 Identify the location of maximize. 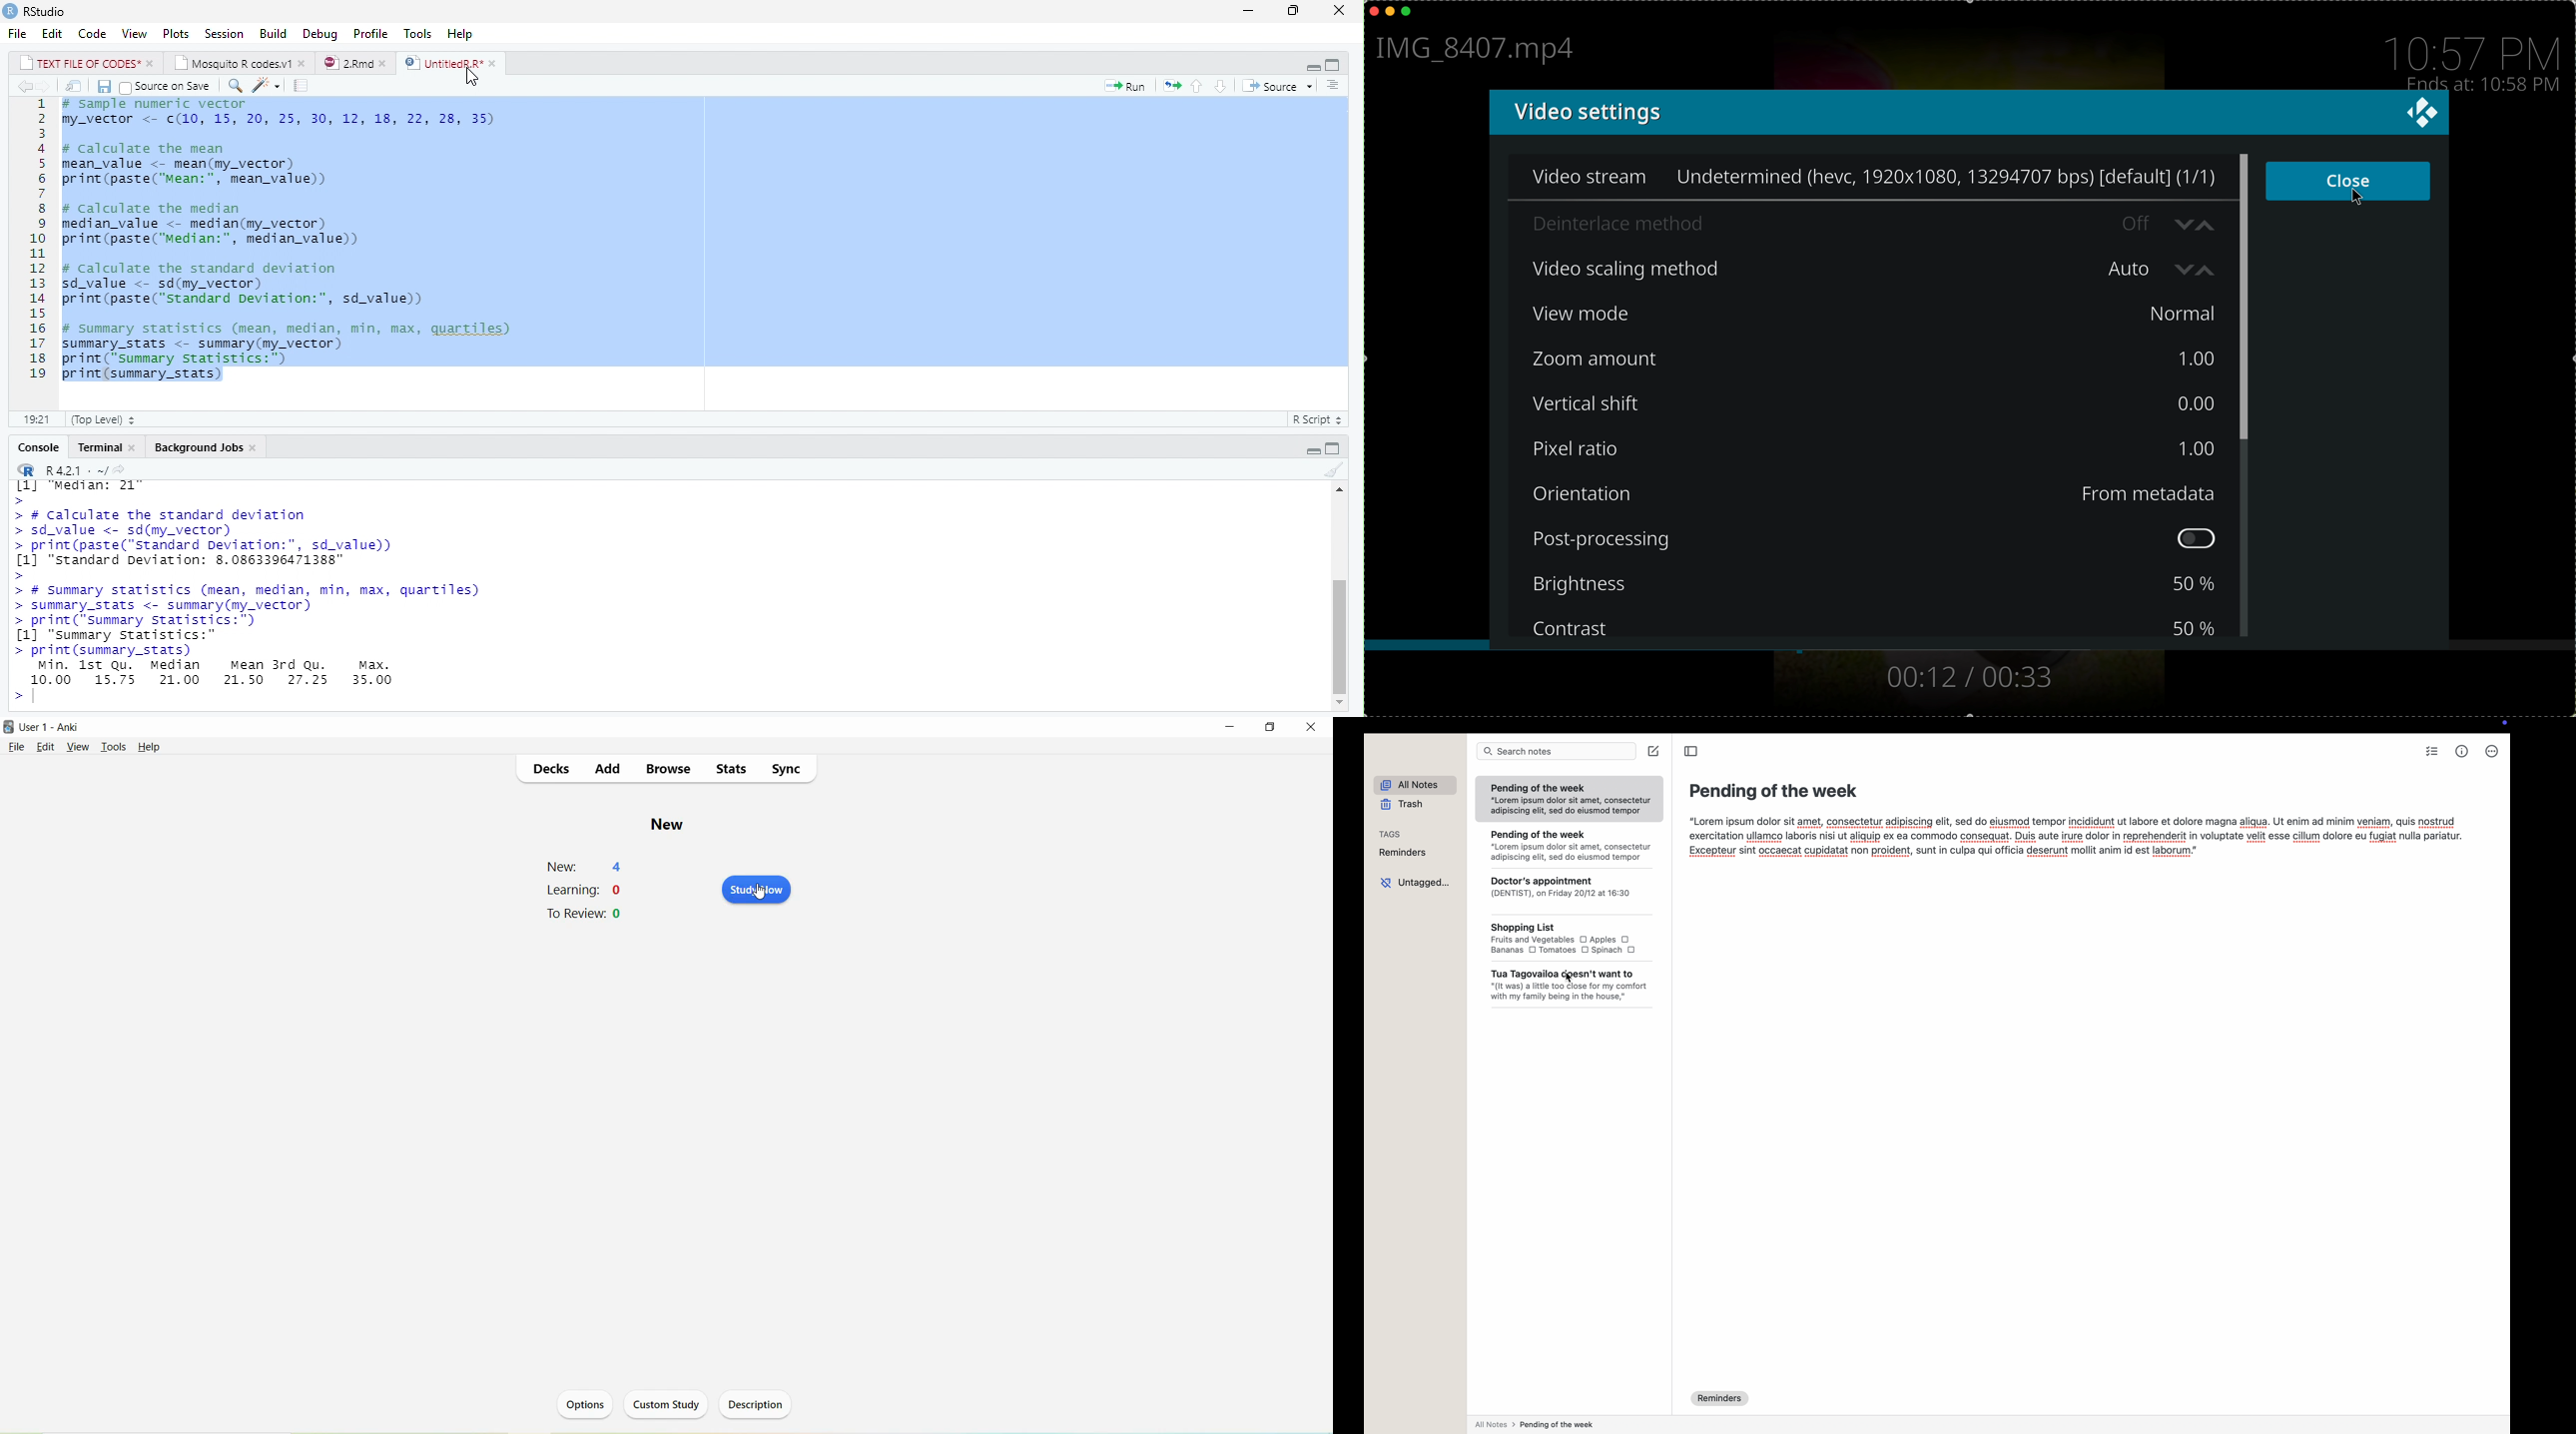
(1332, 449).